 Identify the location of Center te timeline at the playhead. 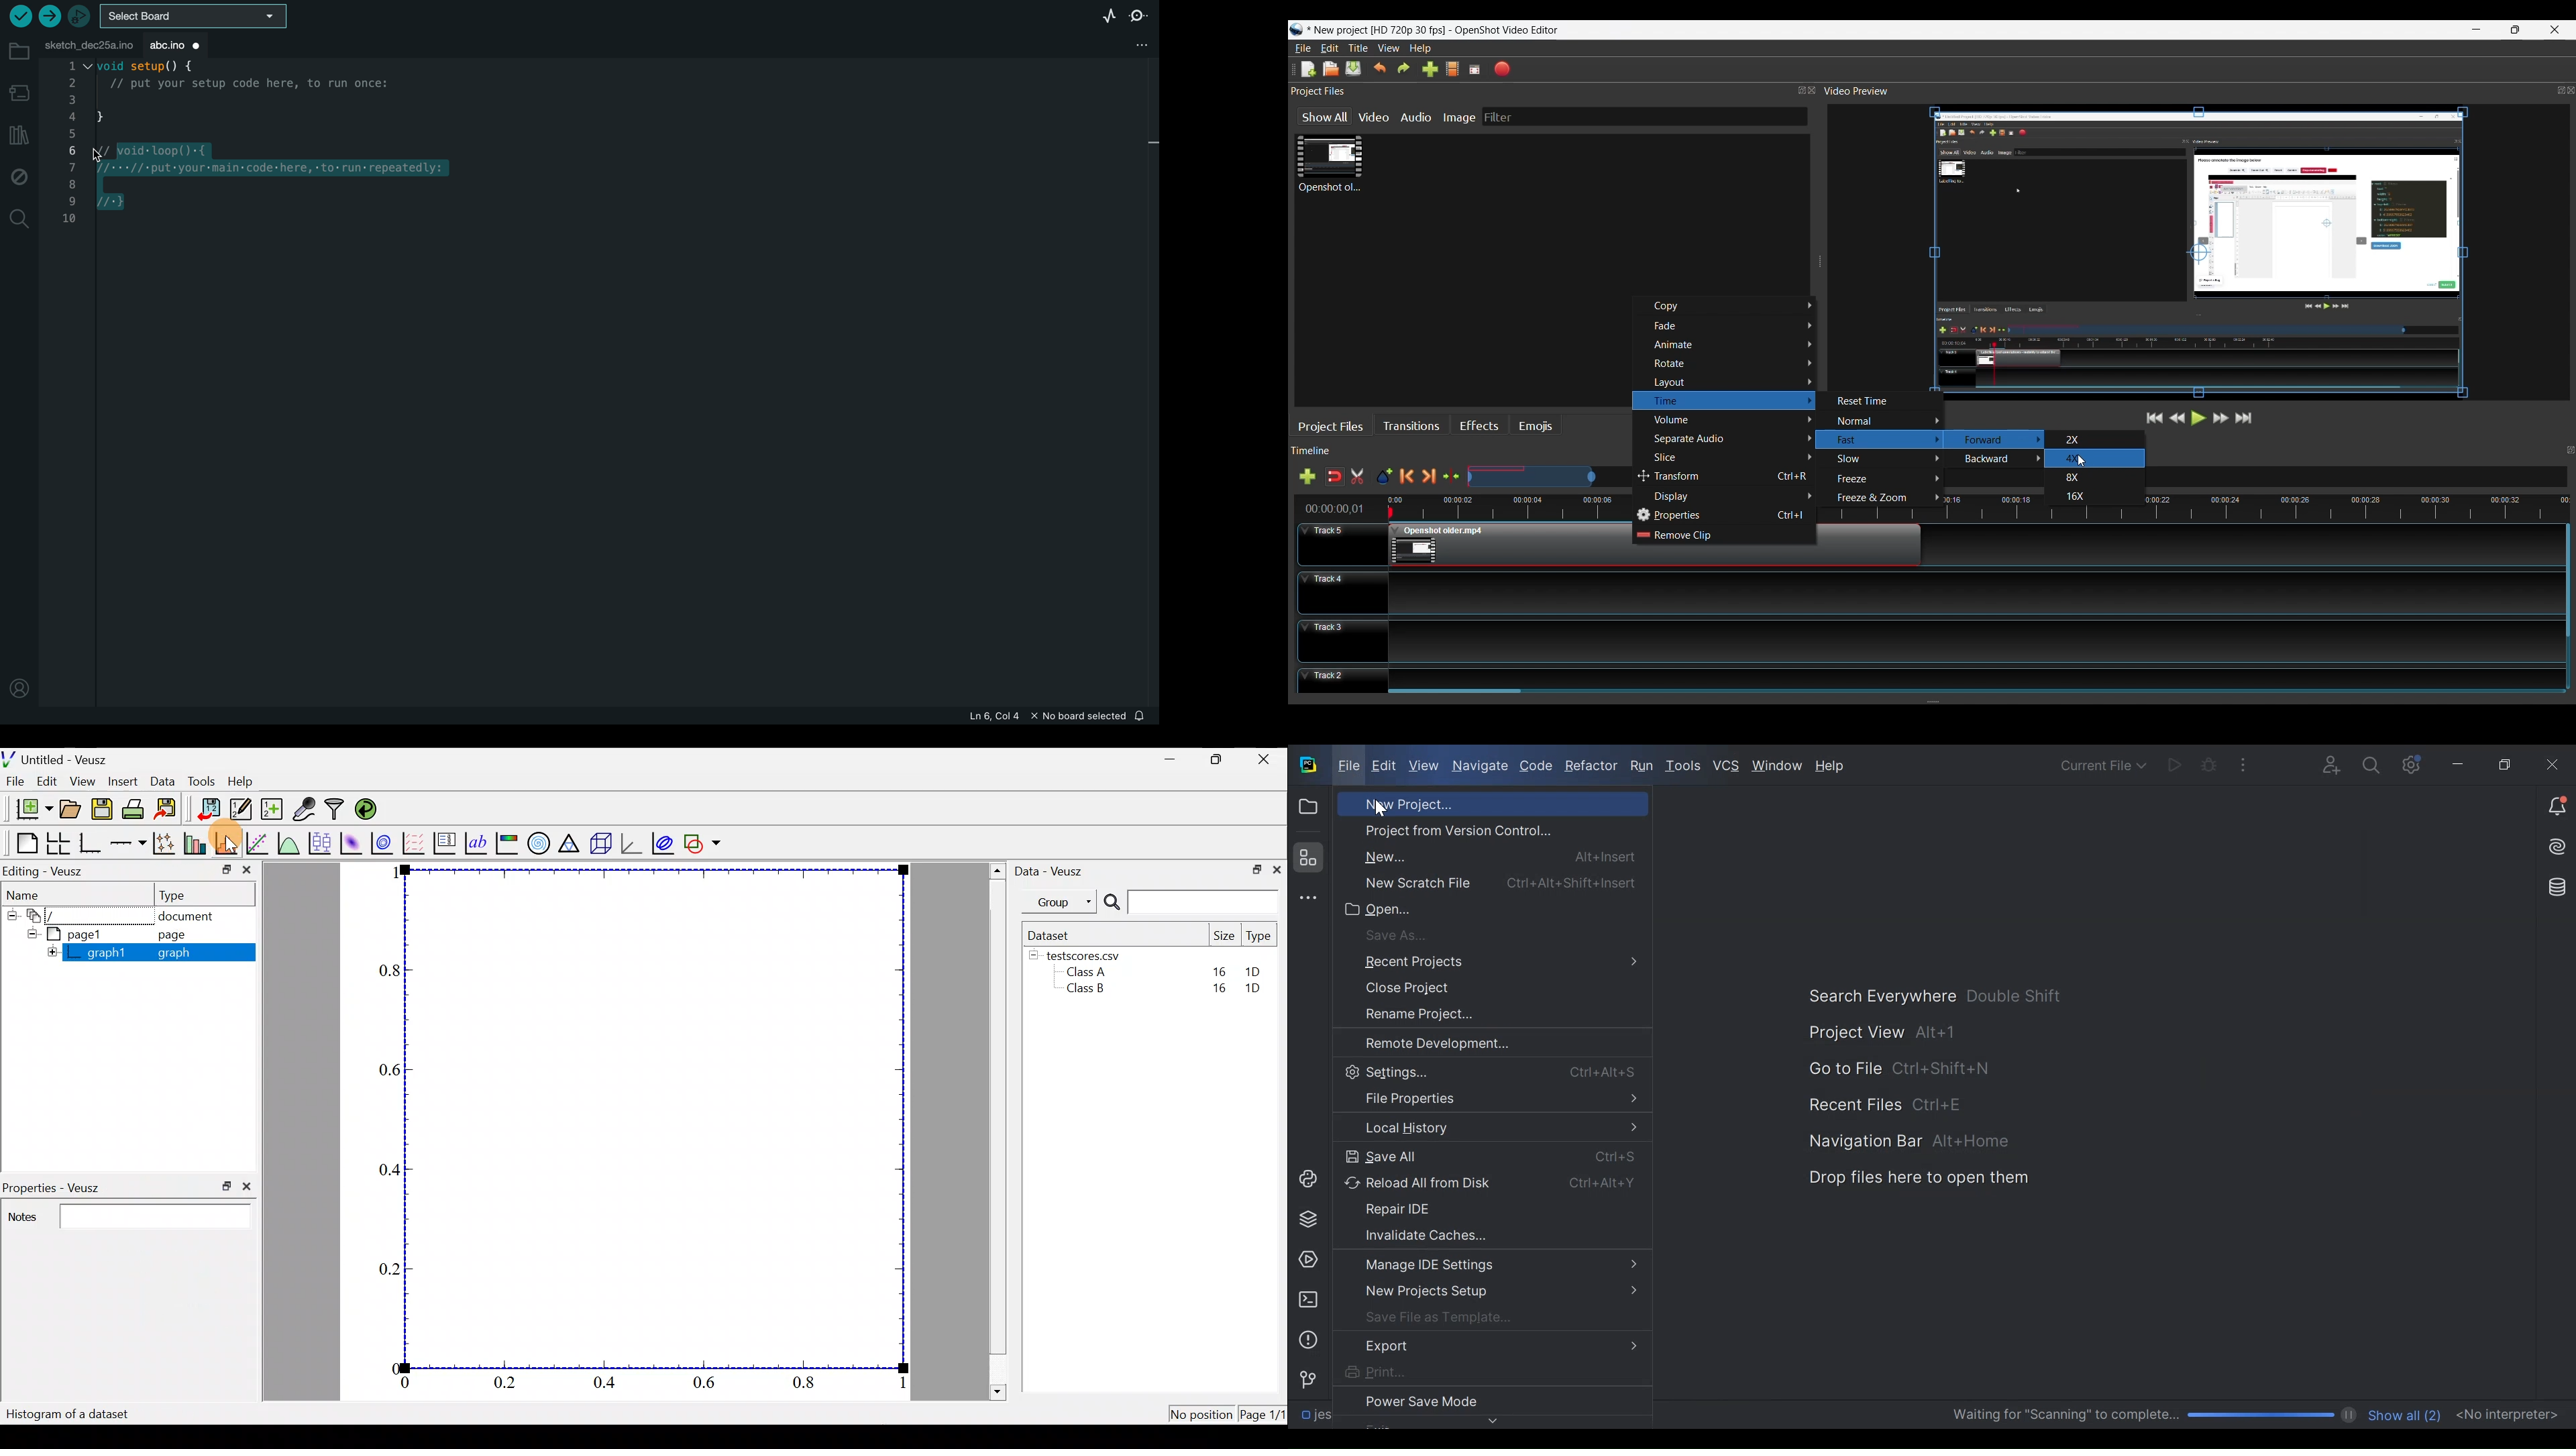
(1452, 477).